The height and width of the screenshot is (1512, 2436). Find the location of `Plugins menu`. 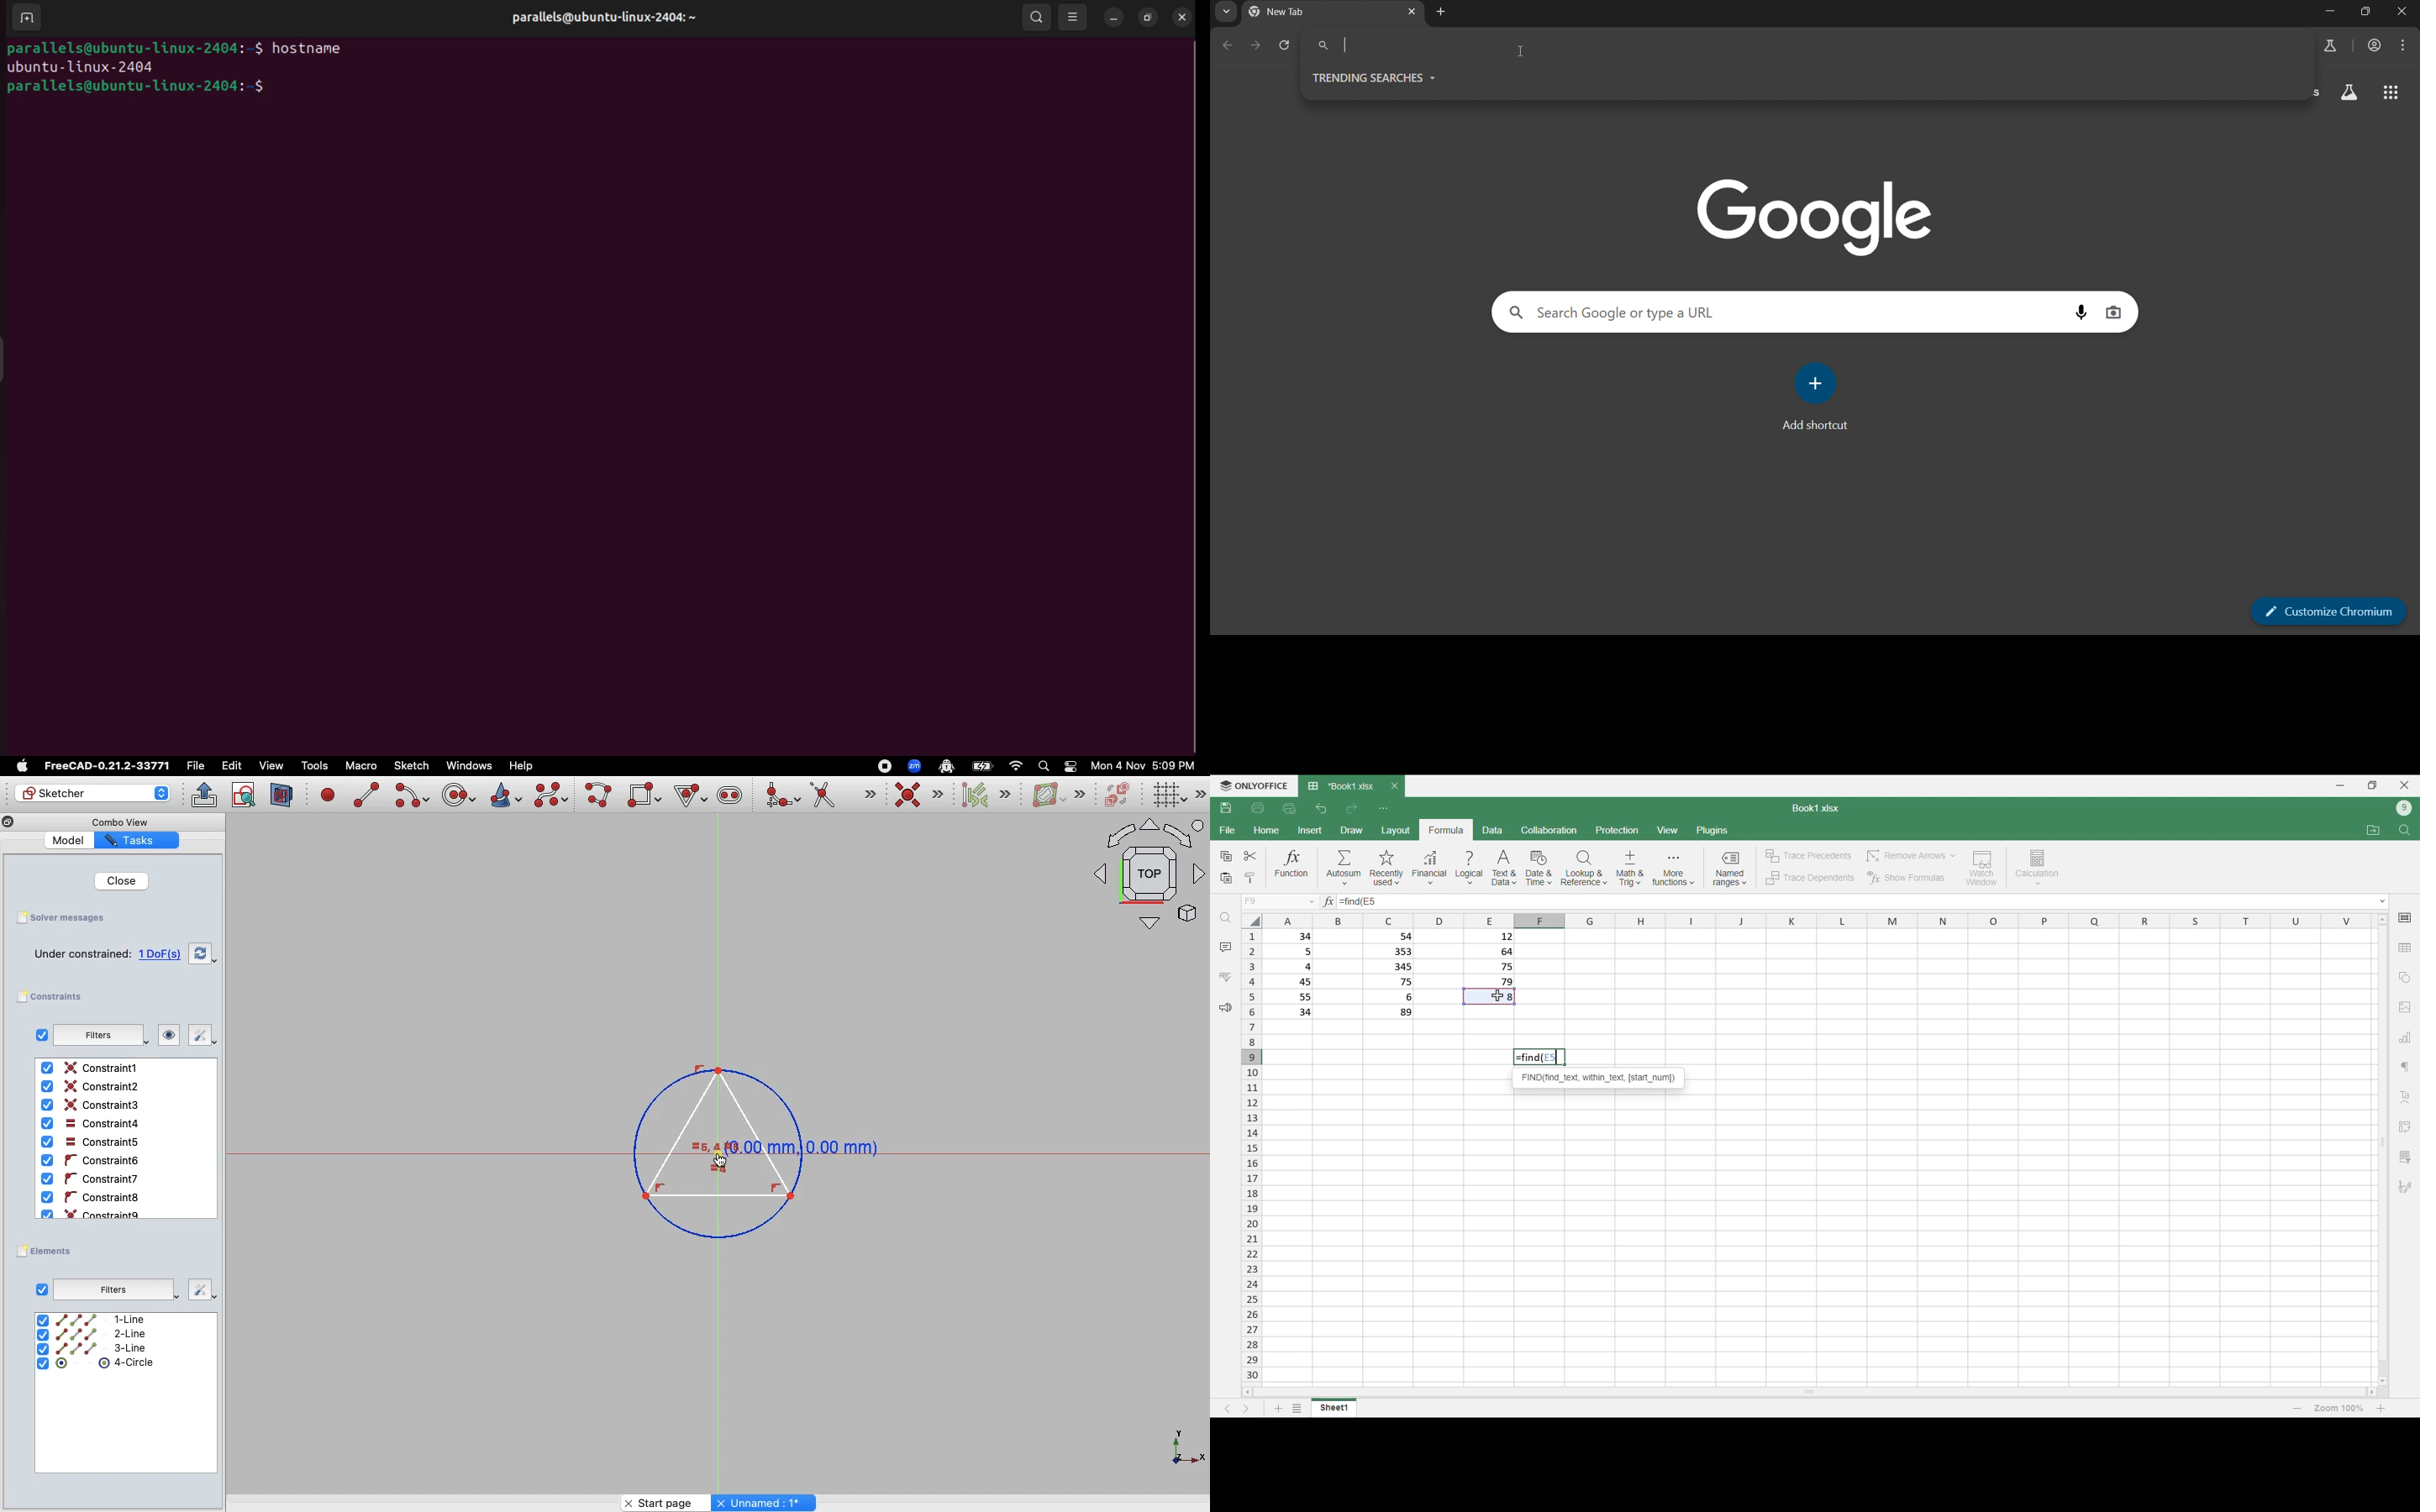

Plugins menu is located at coordinates (1712, 830).